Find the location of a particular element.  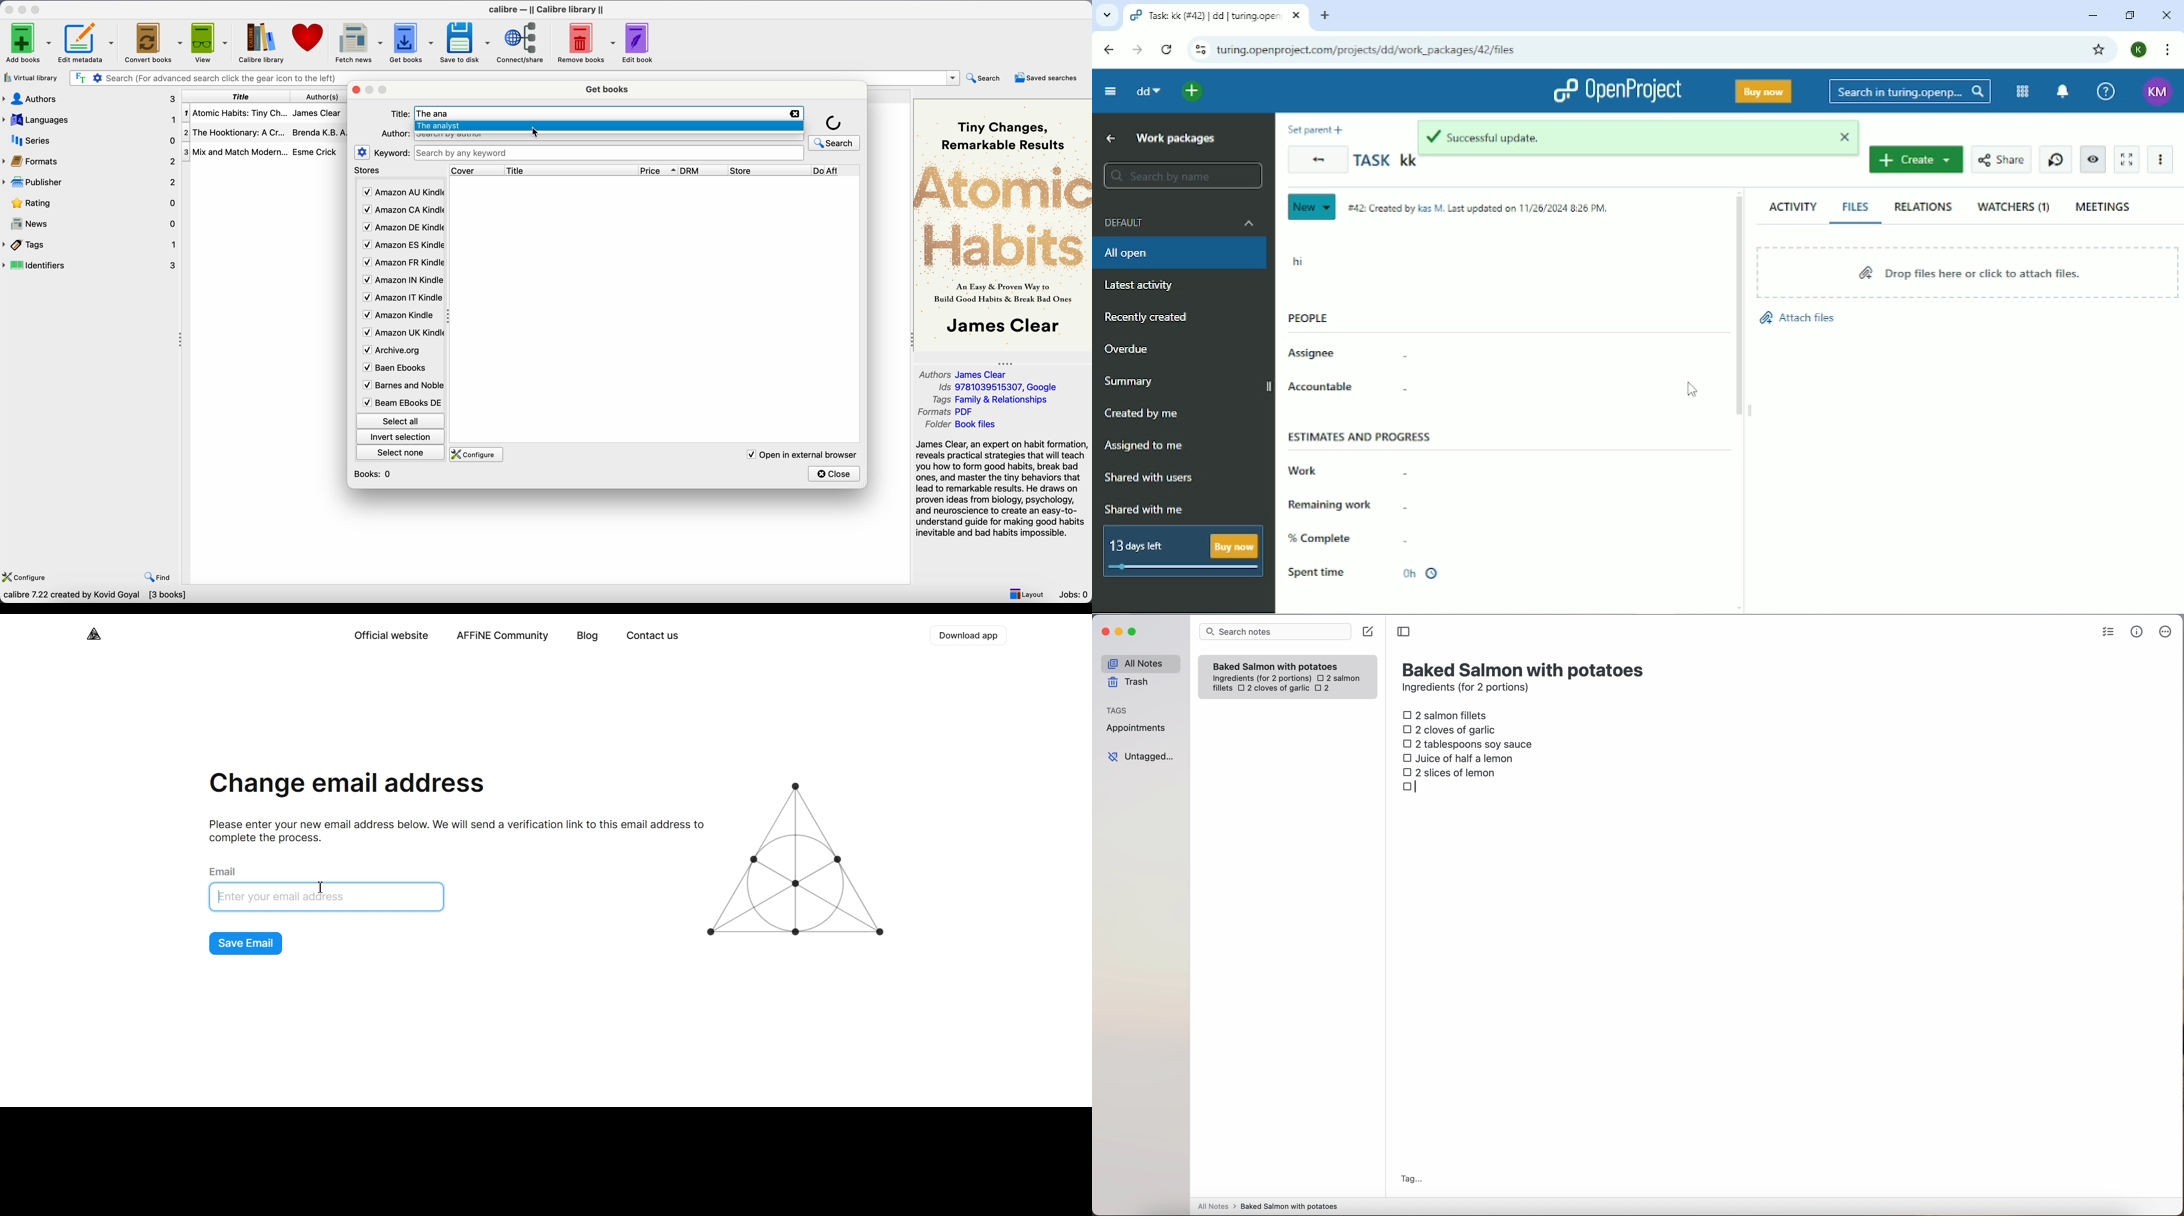

Amazon FR Kindle is located at coordinates (401, 264).